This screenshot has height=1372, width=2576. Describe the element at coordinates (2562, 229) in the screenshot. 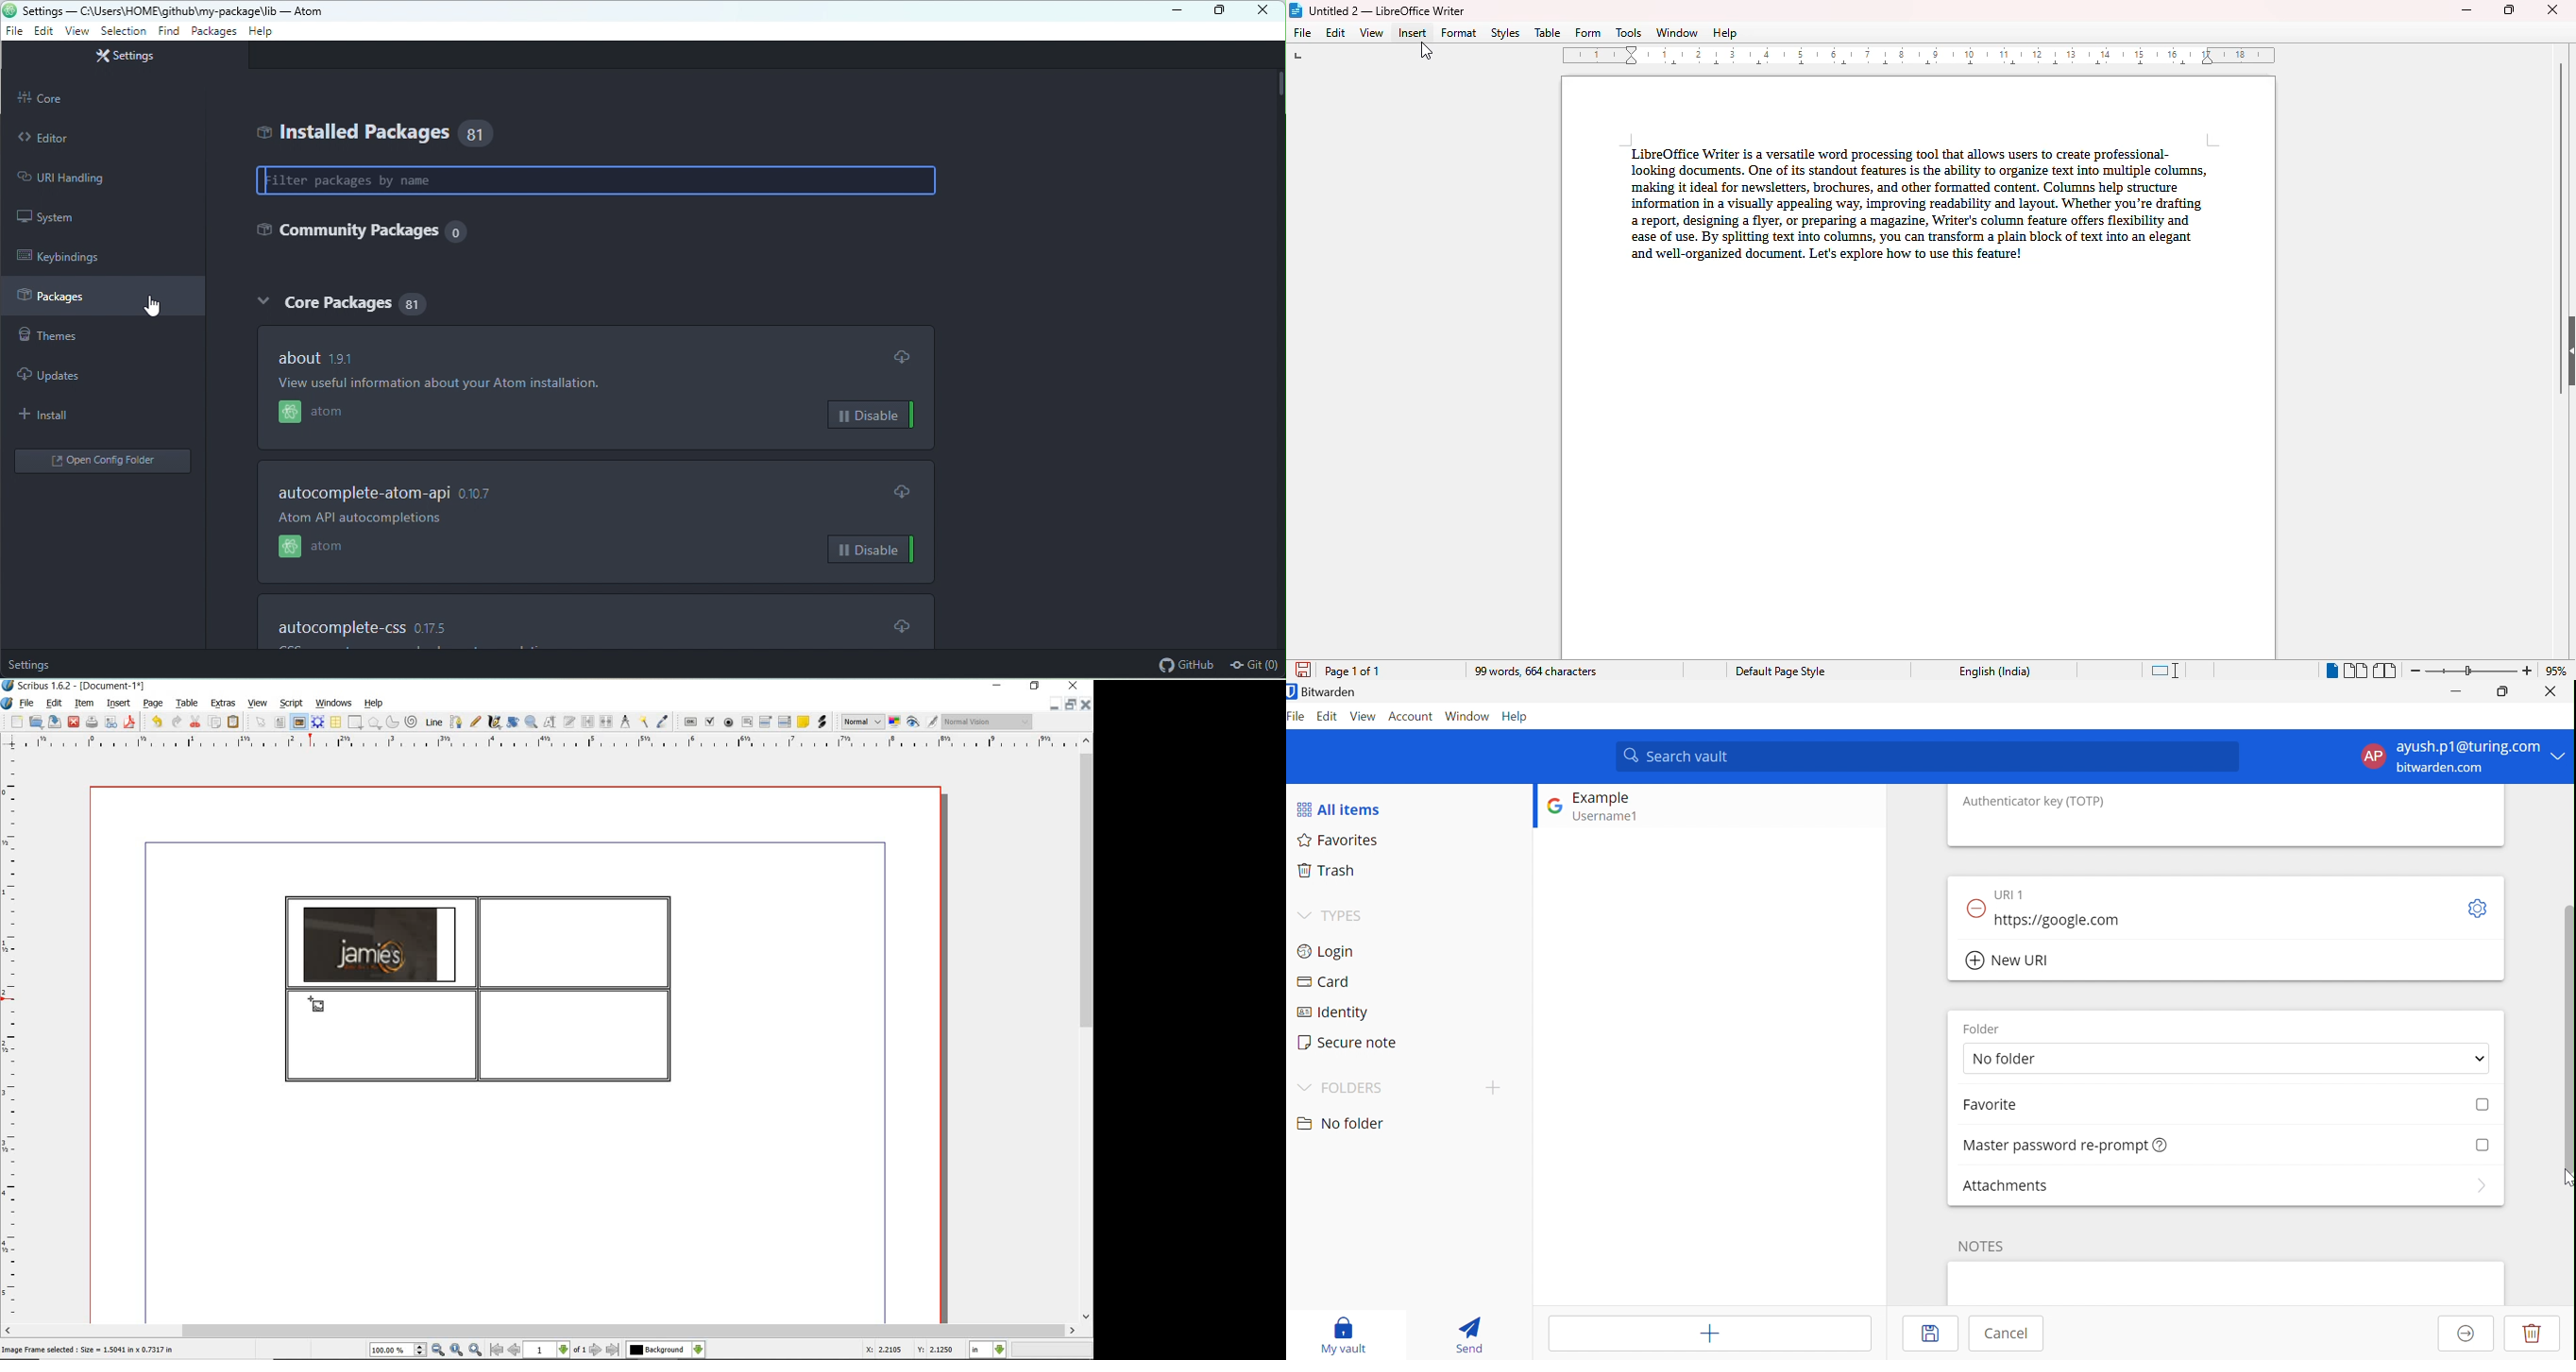

I see `vertical scroll bar` at that location.